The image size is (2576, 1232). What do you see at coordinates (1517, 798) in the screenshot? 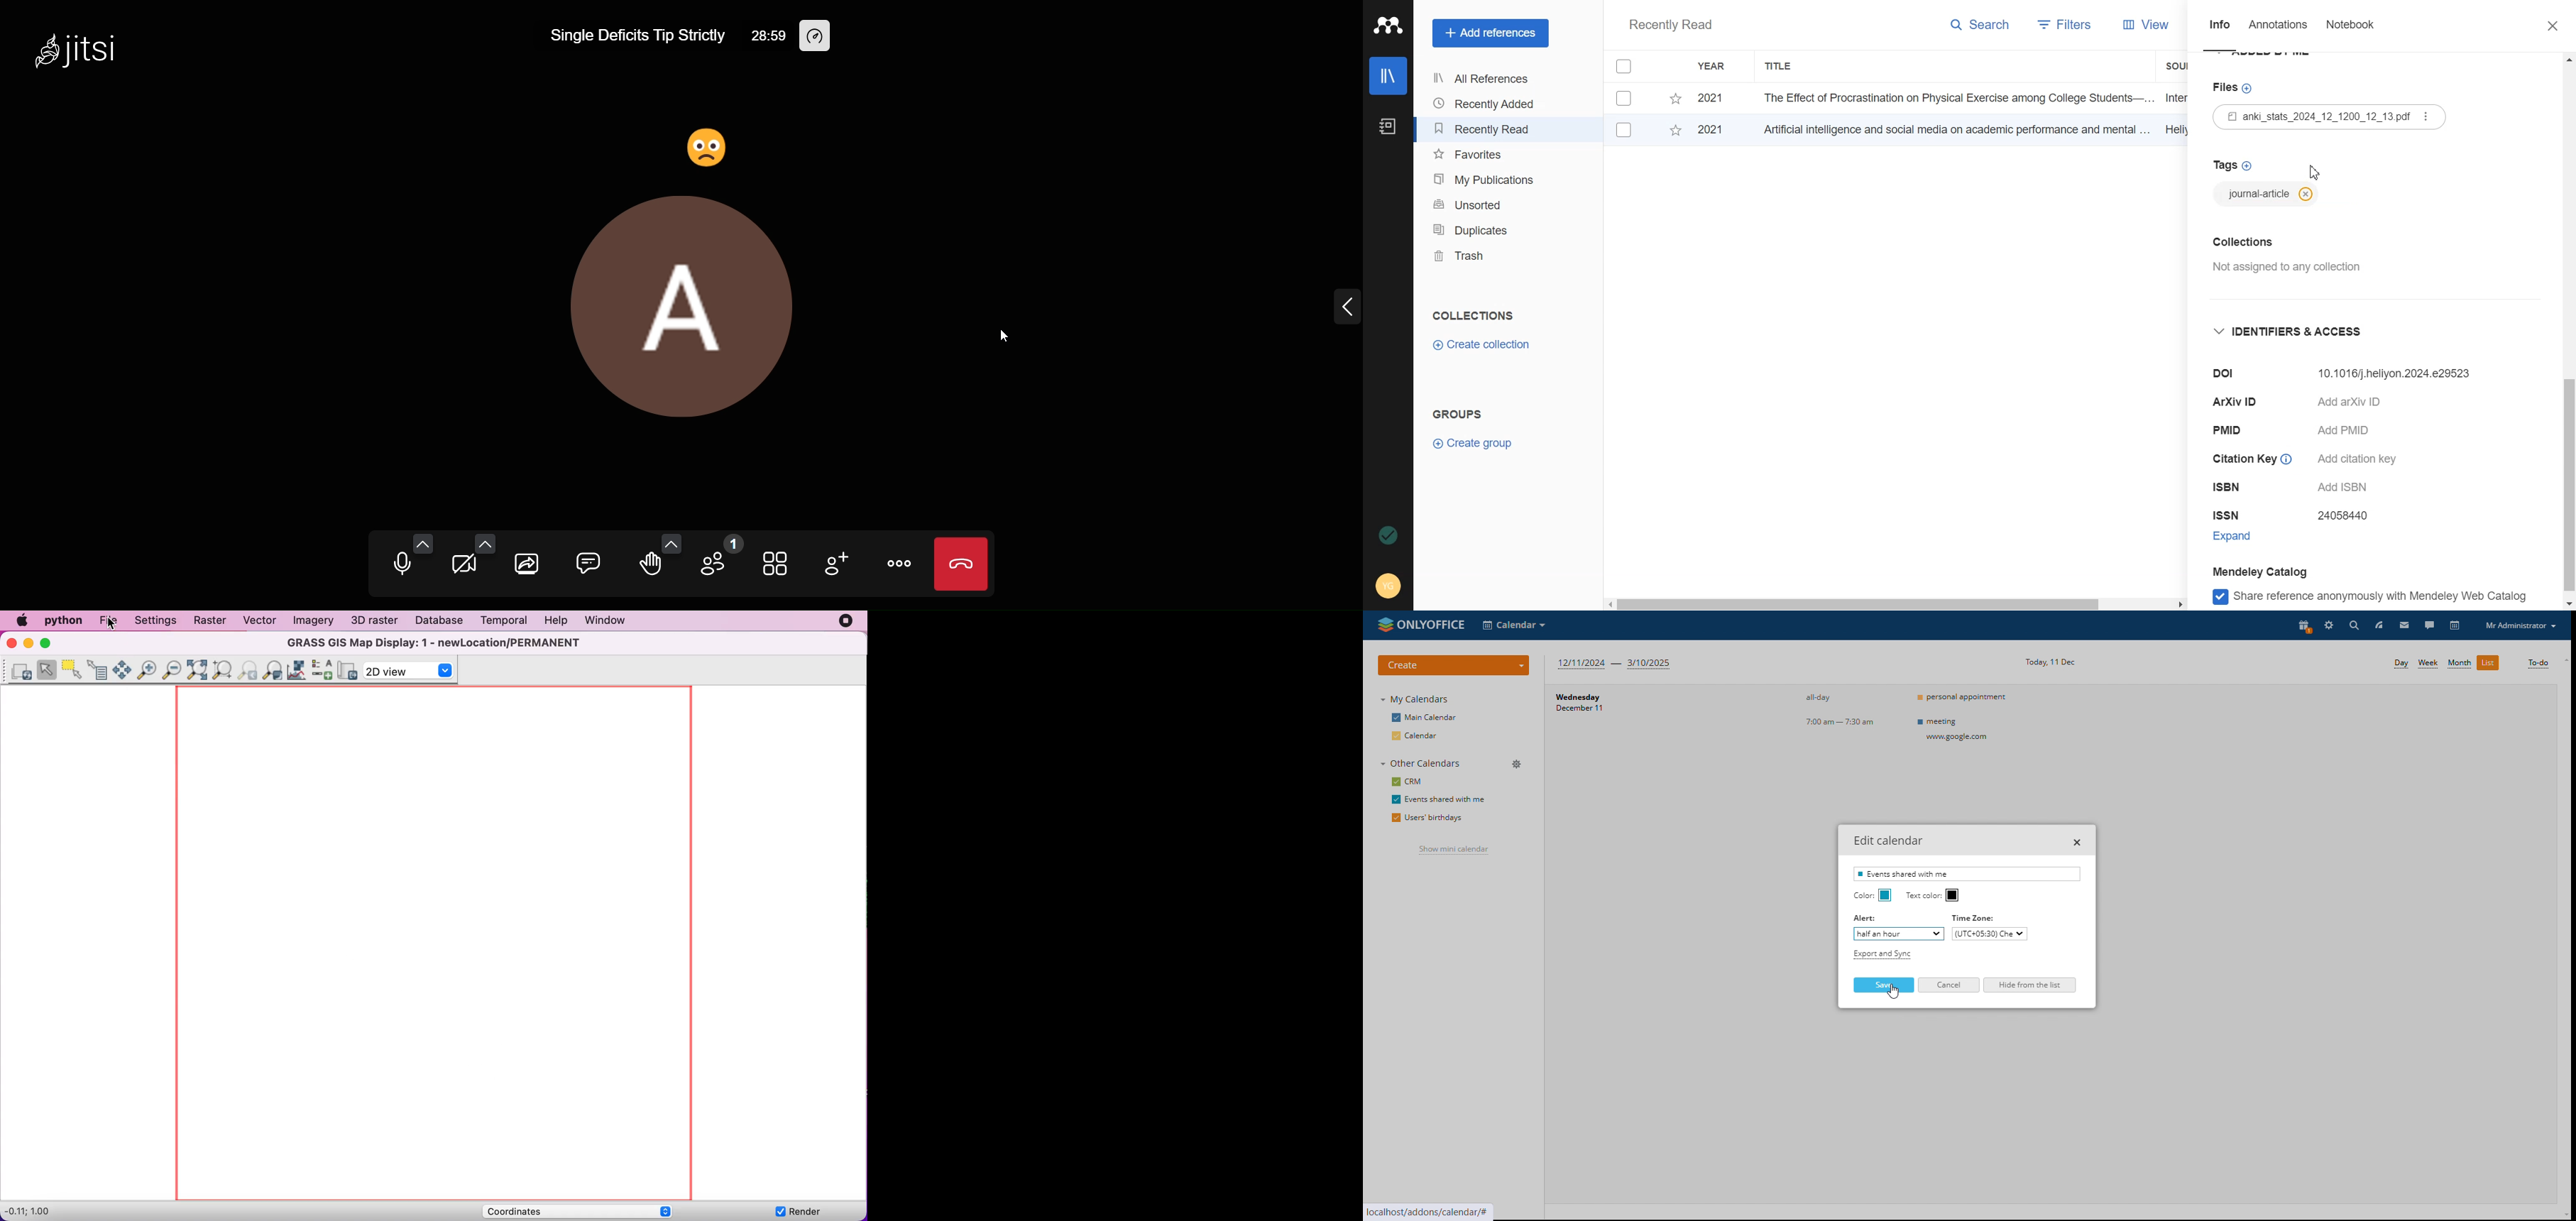
I see `edit calendar` at bounding box center [1517, 798].